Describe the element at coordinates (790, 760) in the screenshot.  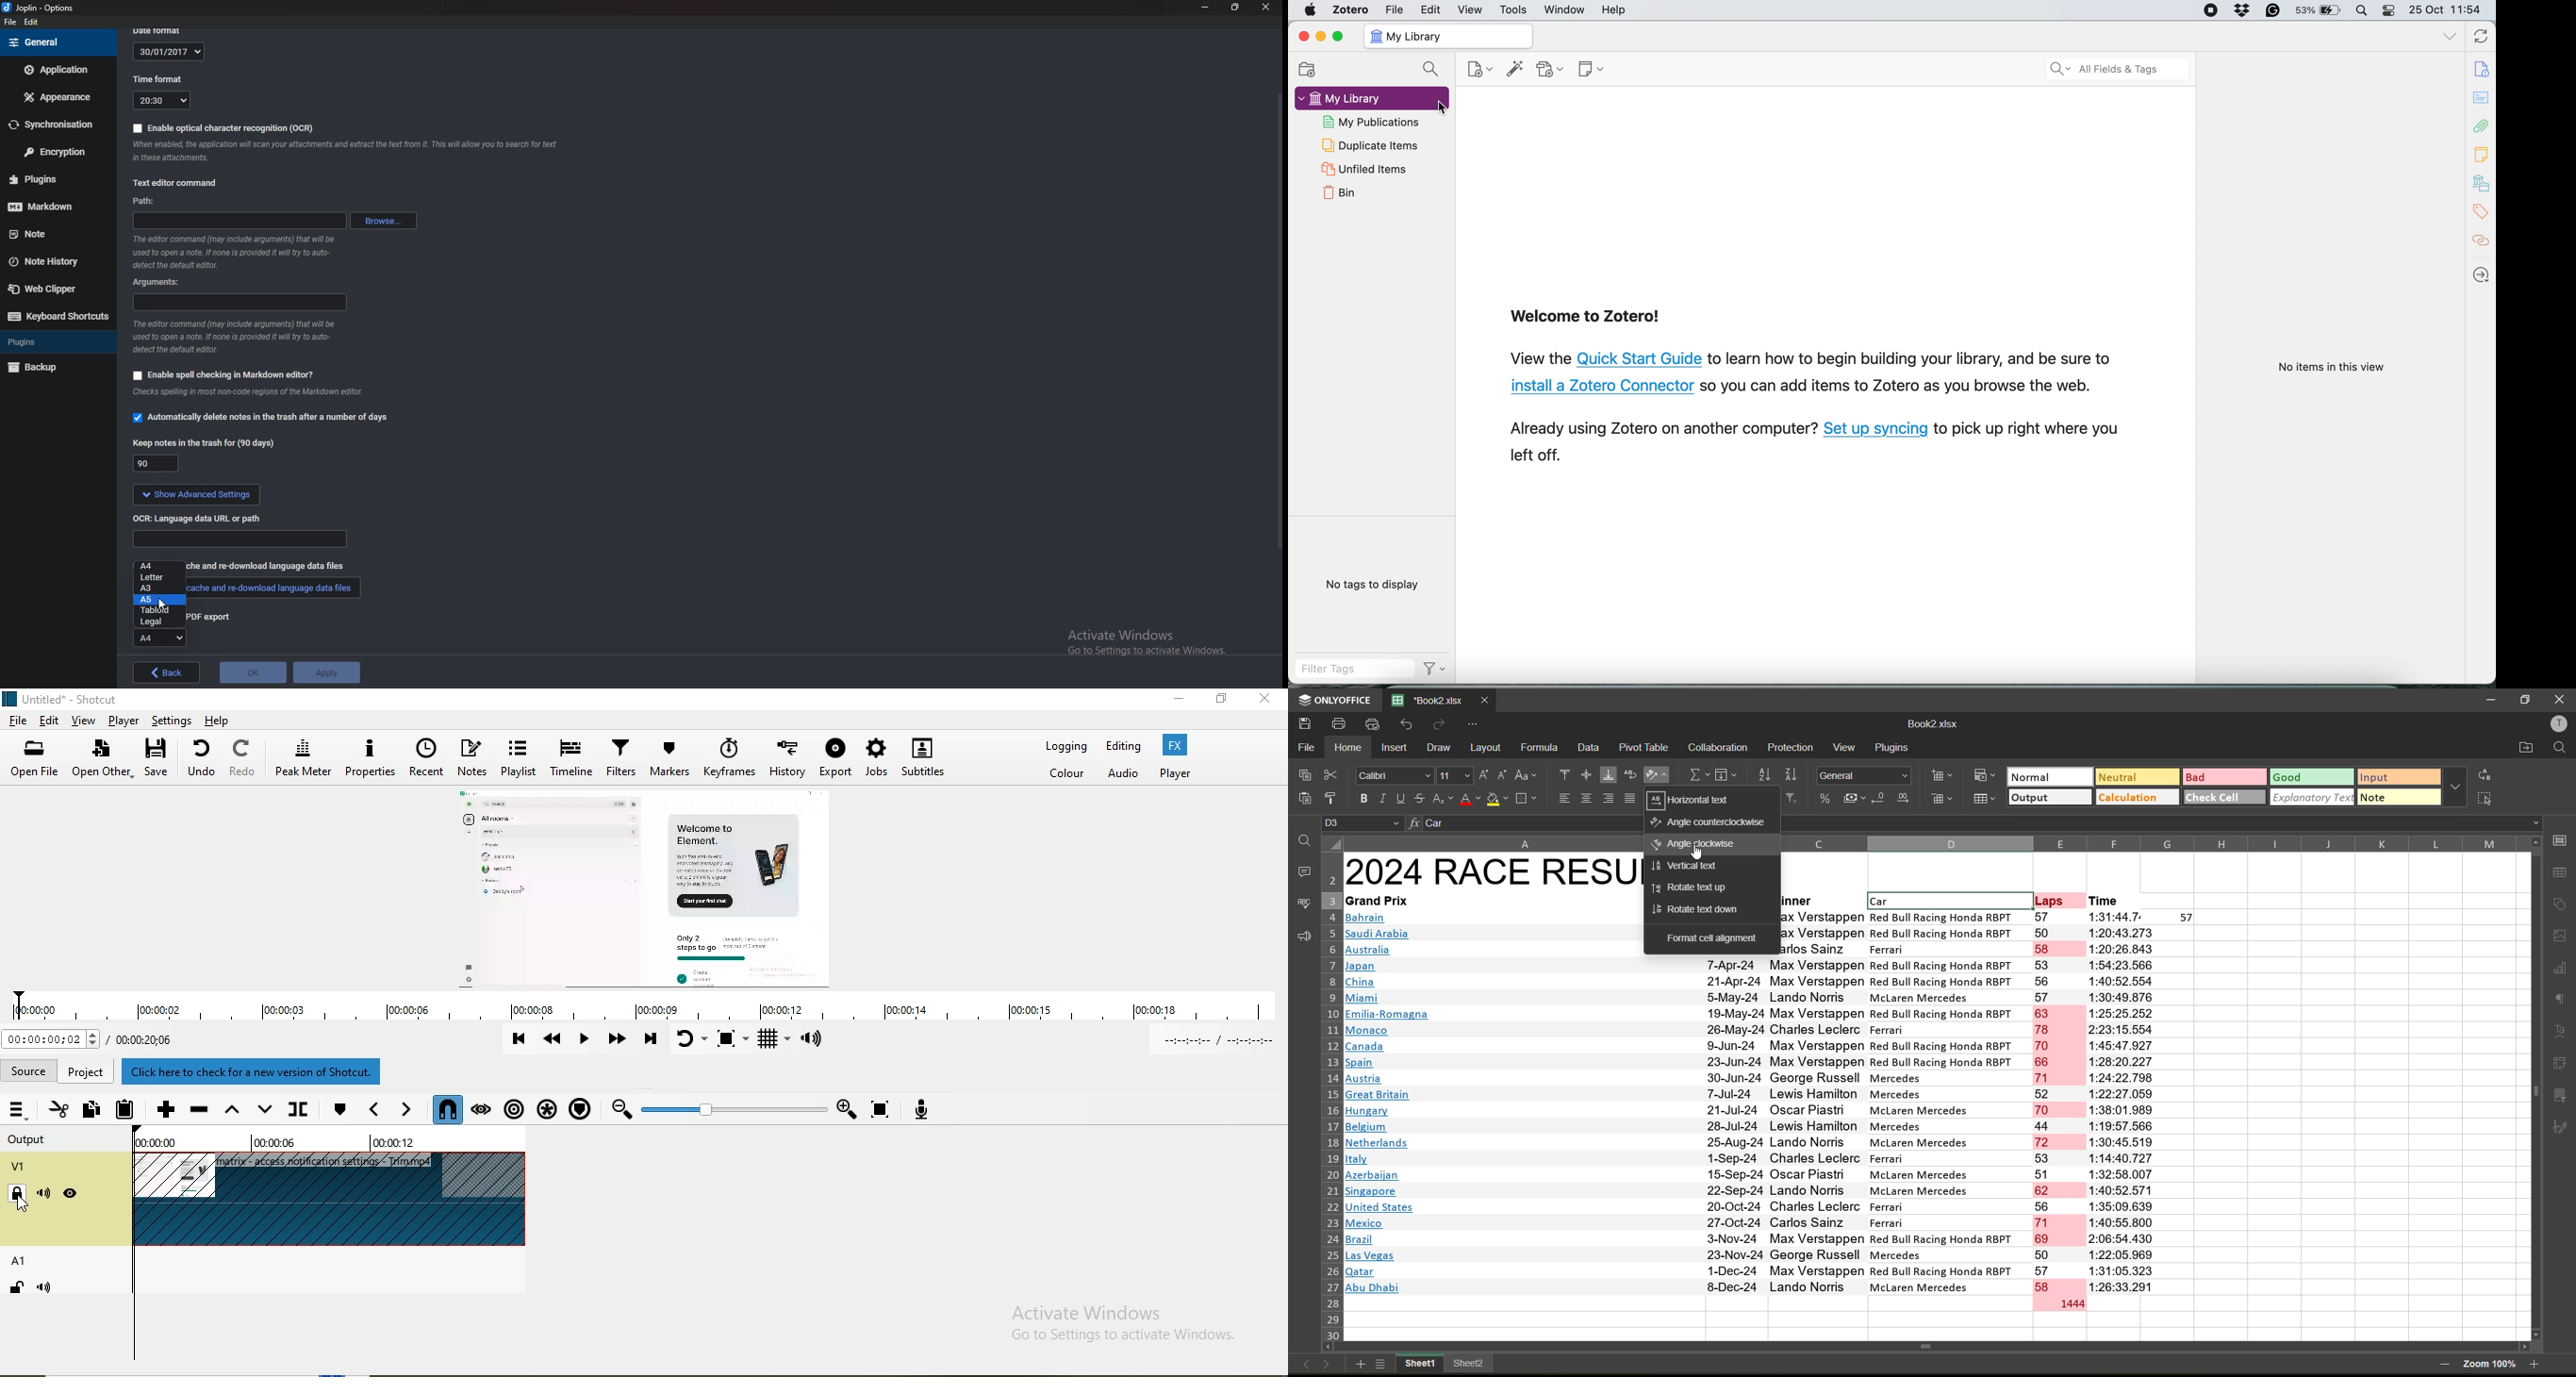
I see `History` at that location.